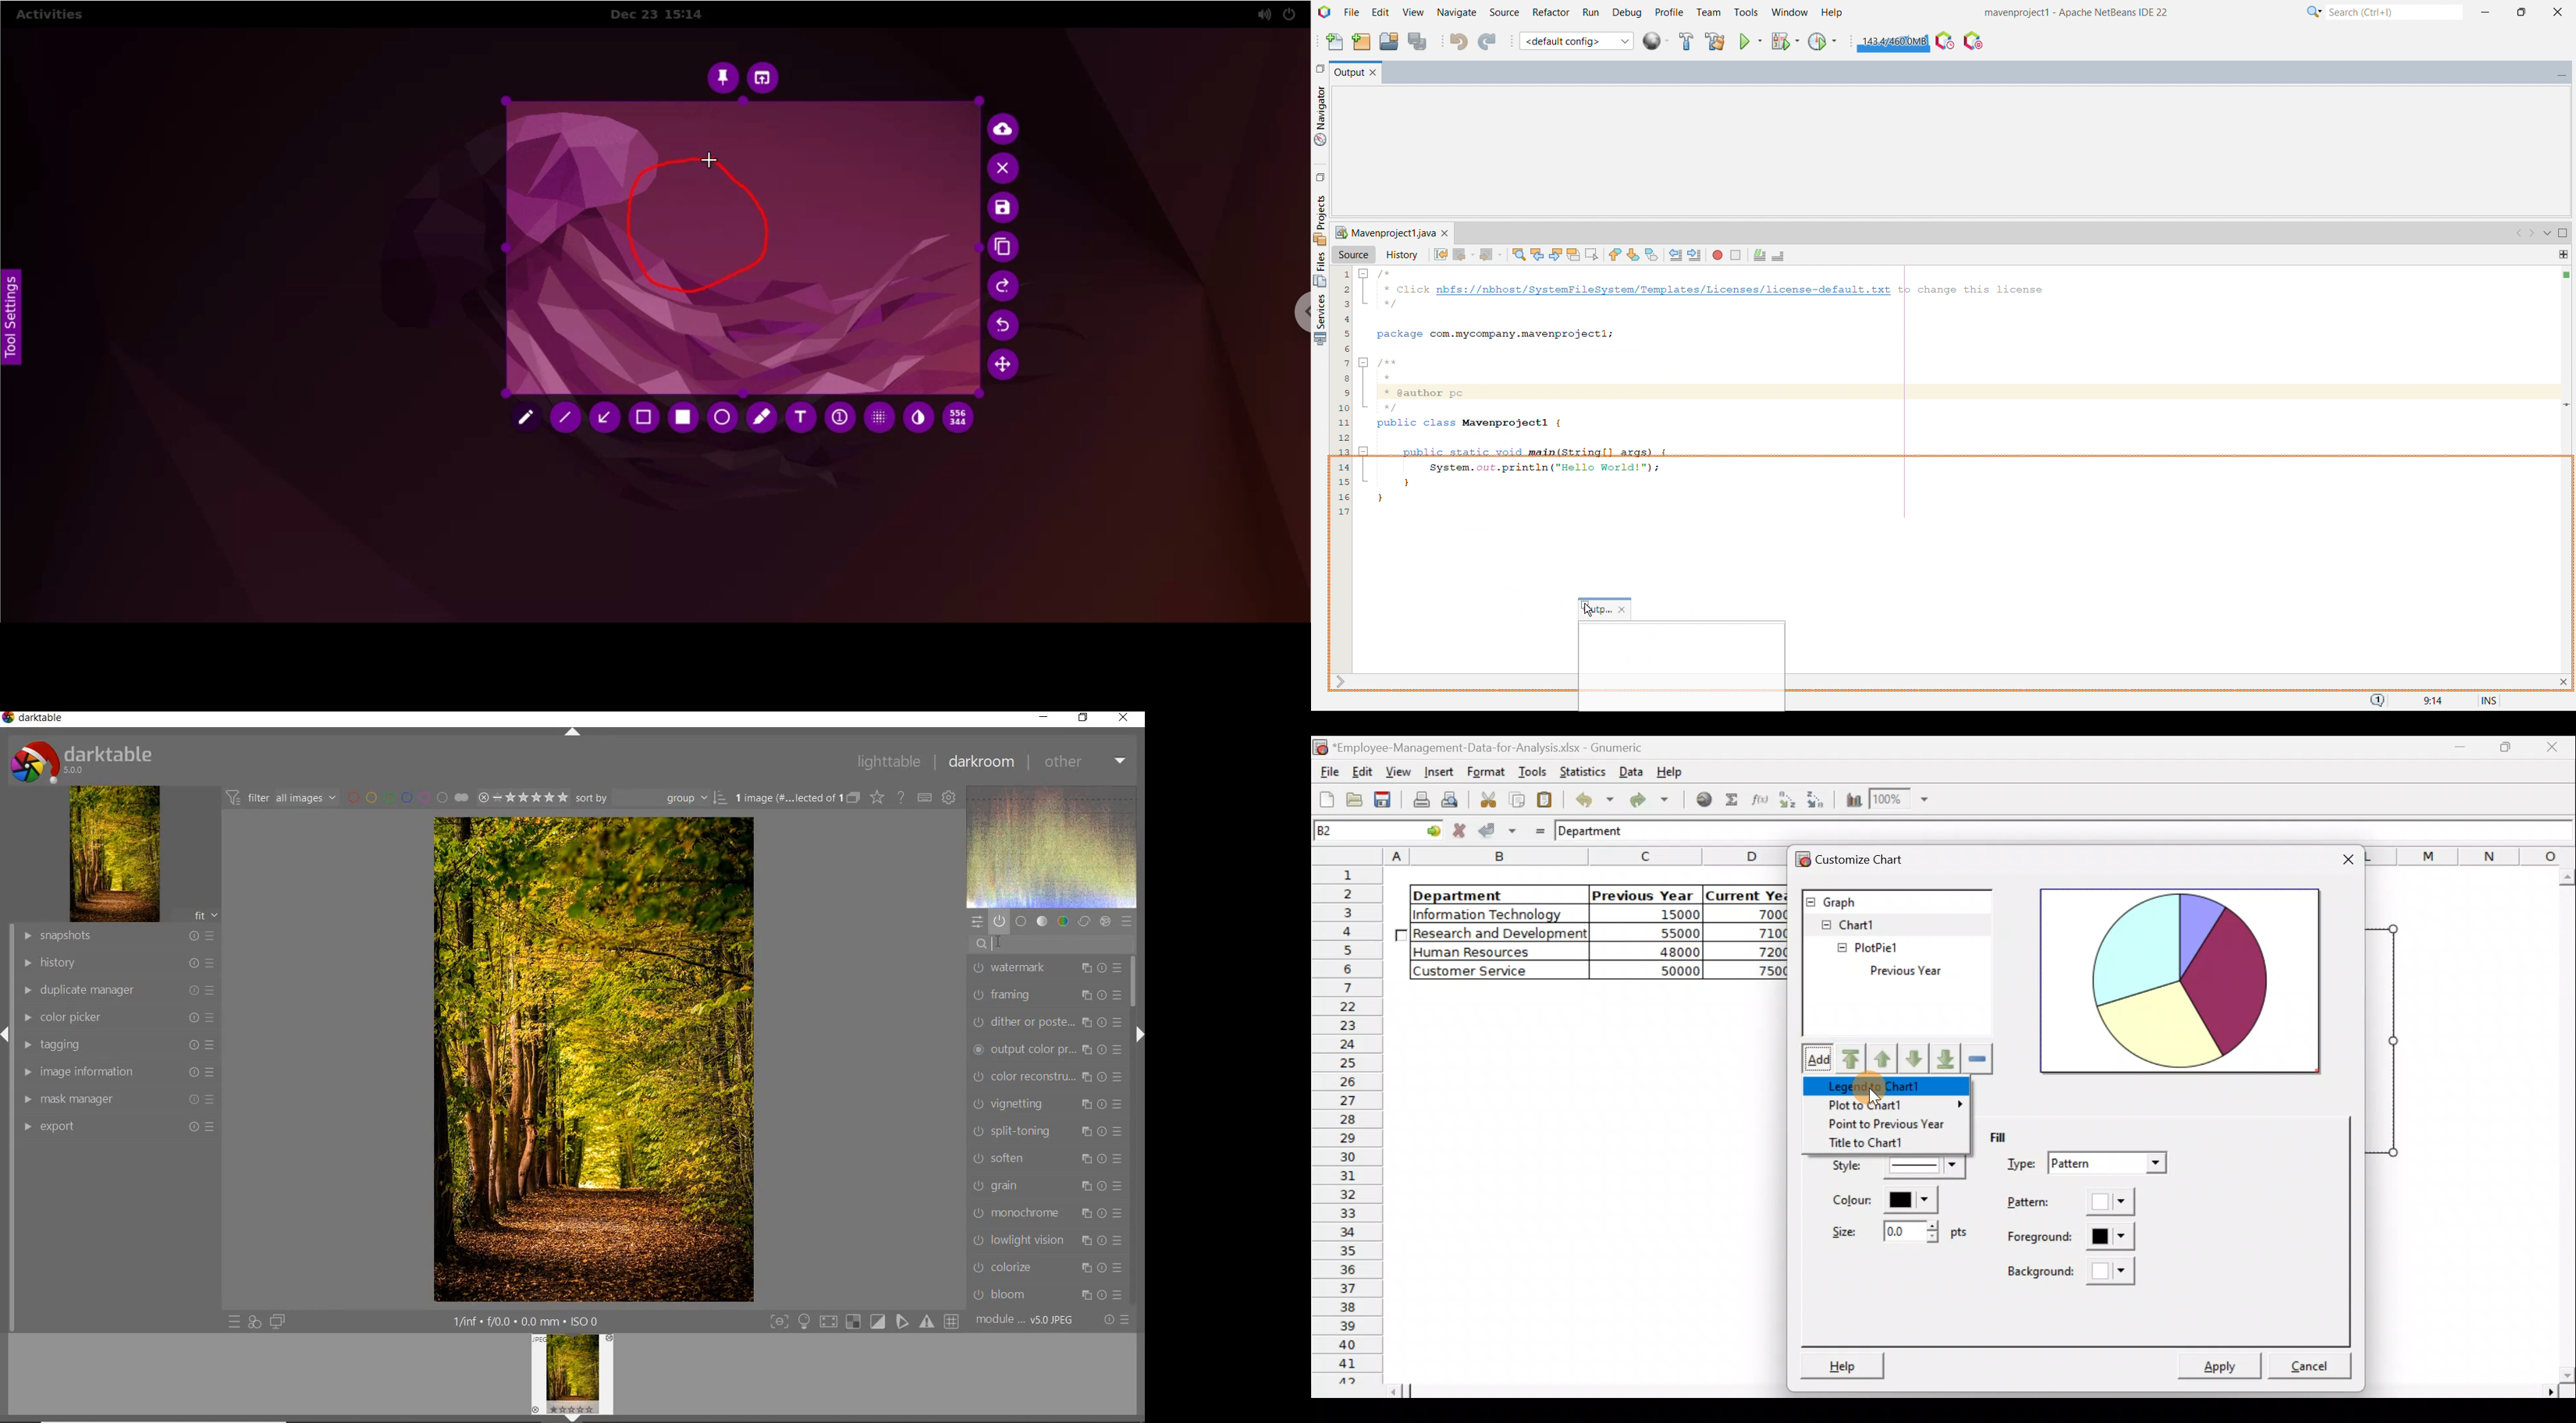 Image resolution: width=2576 pixels, height=1428 pixels. Describe the element at coordinates (1669, 13) in the screenshot. I see `profile` at that location.